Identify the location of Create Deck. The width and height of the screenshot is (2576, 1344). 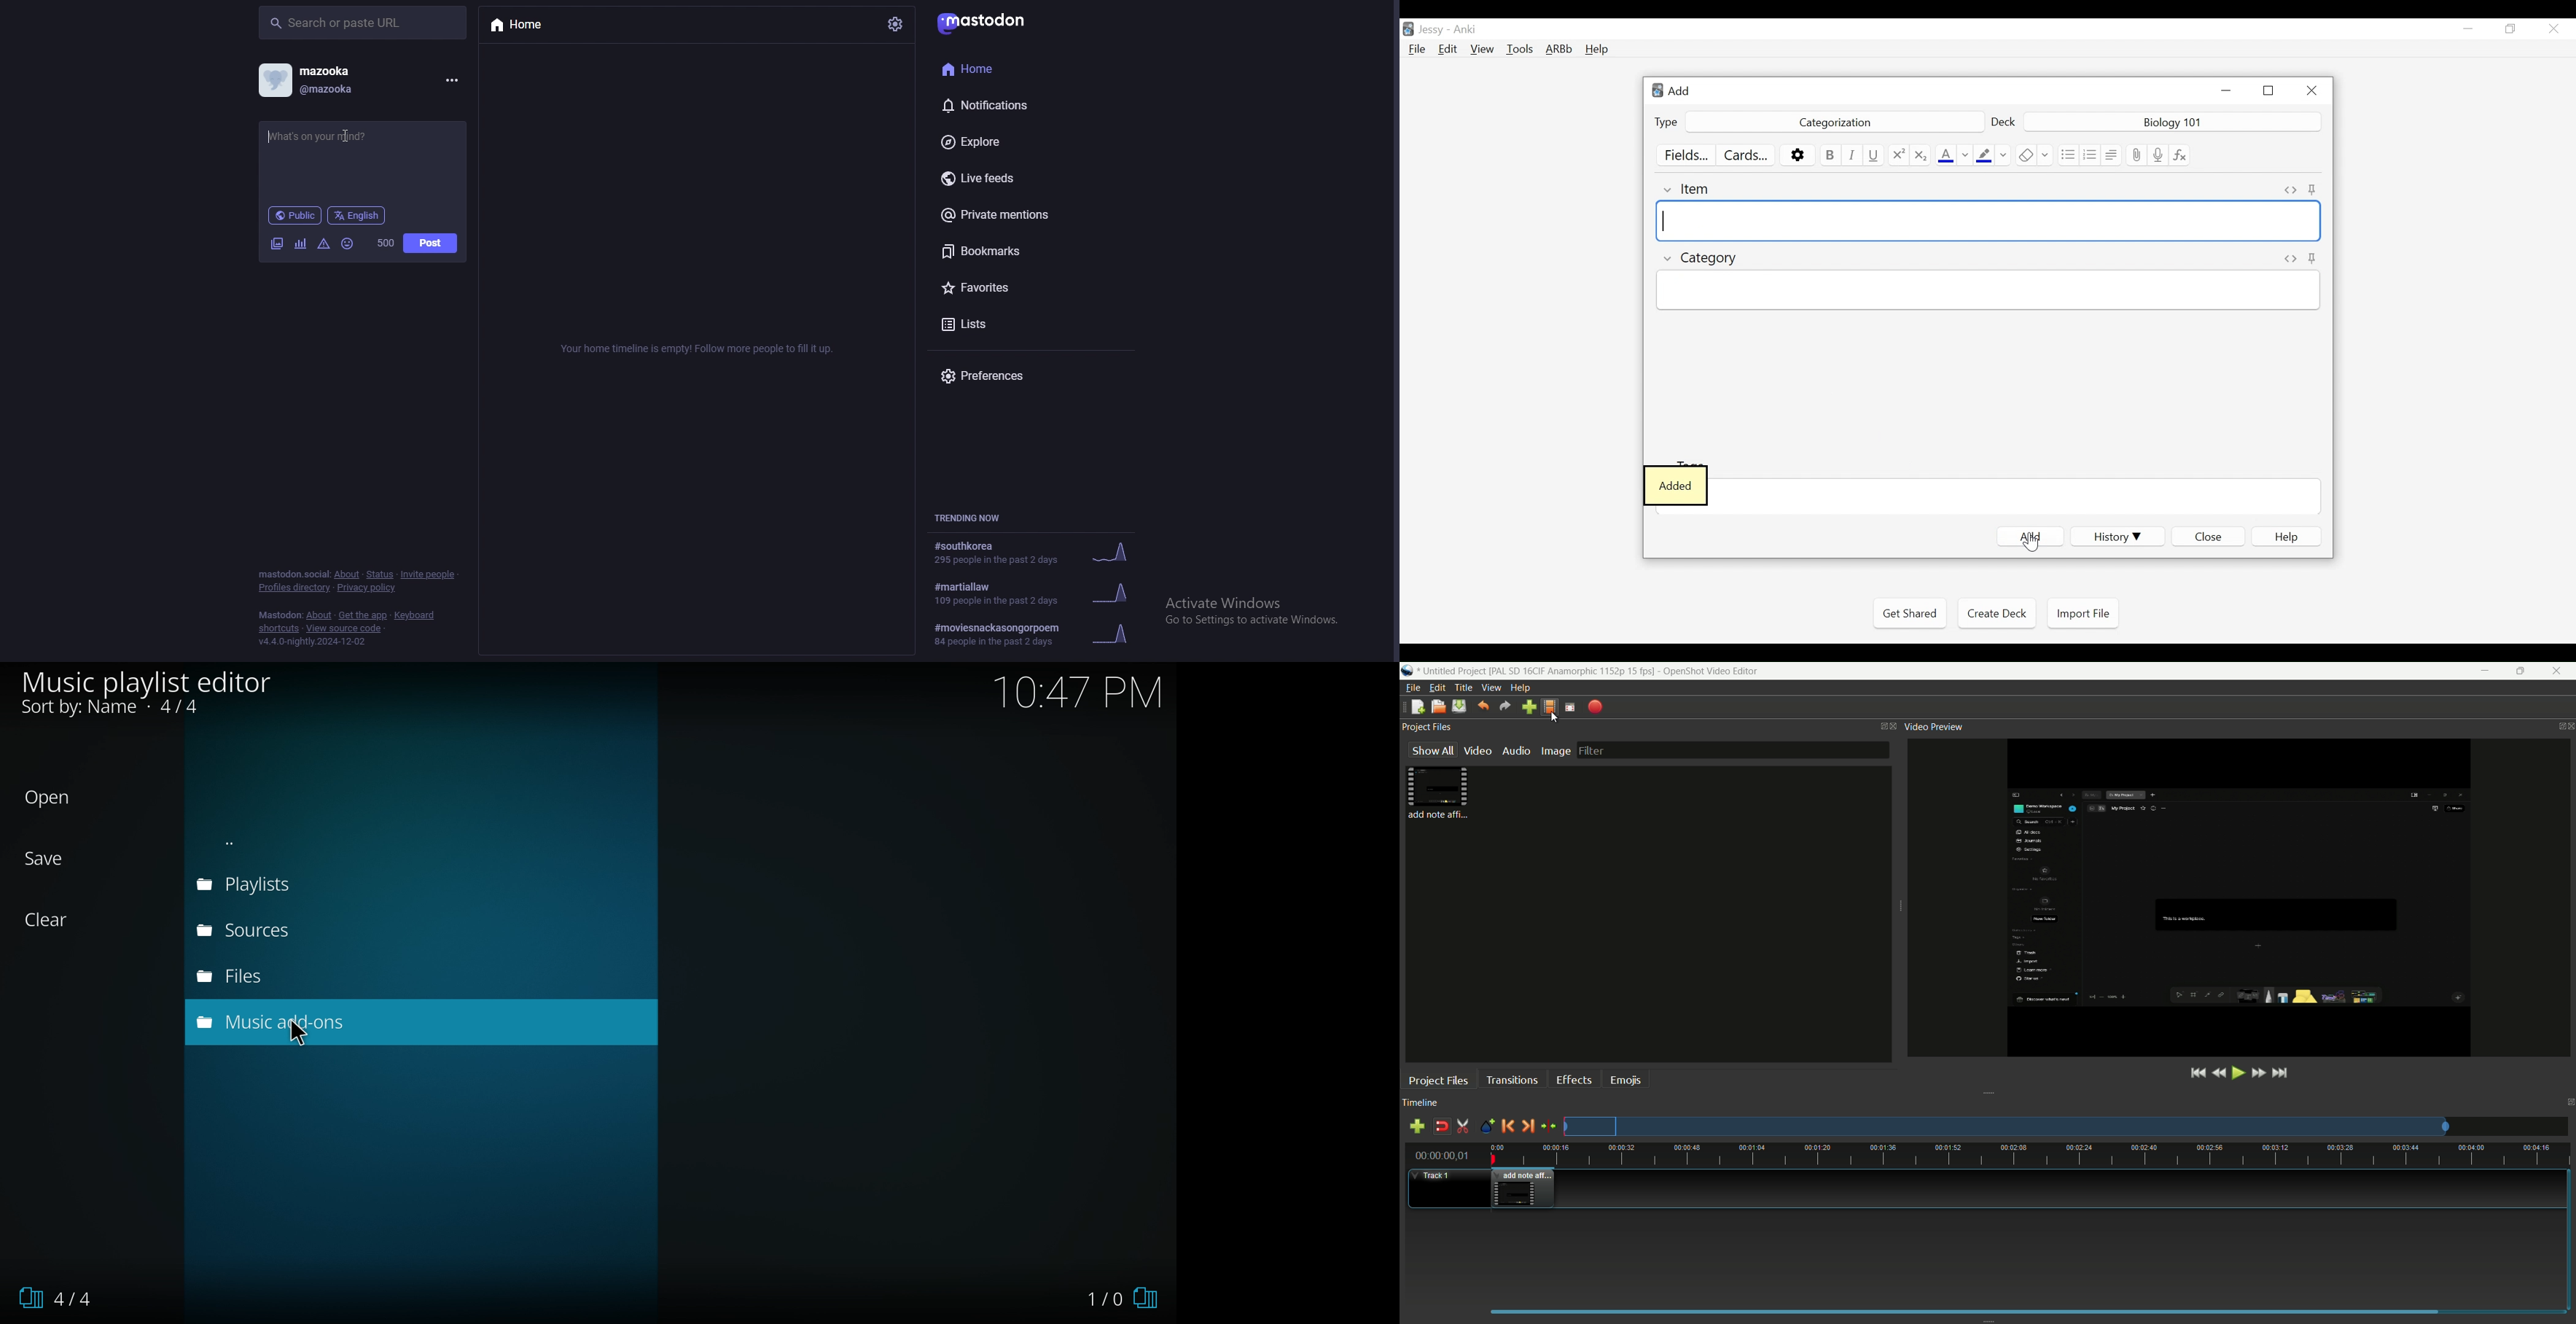
(1995, 612).